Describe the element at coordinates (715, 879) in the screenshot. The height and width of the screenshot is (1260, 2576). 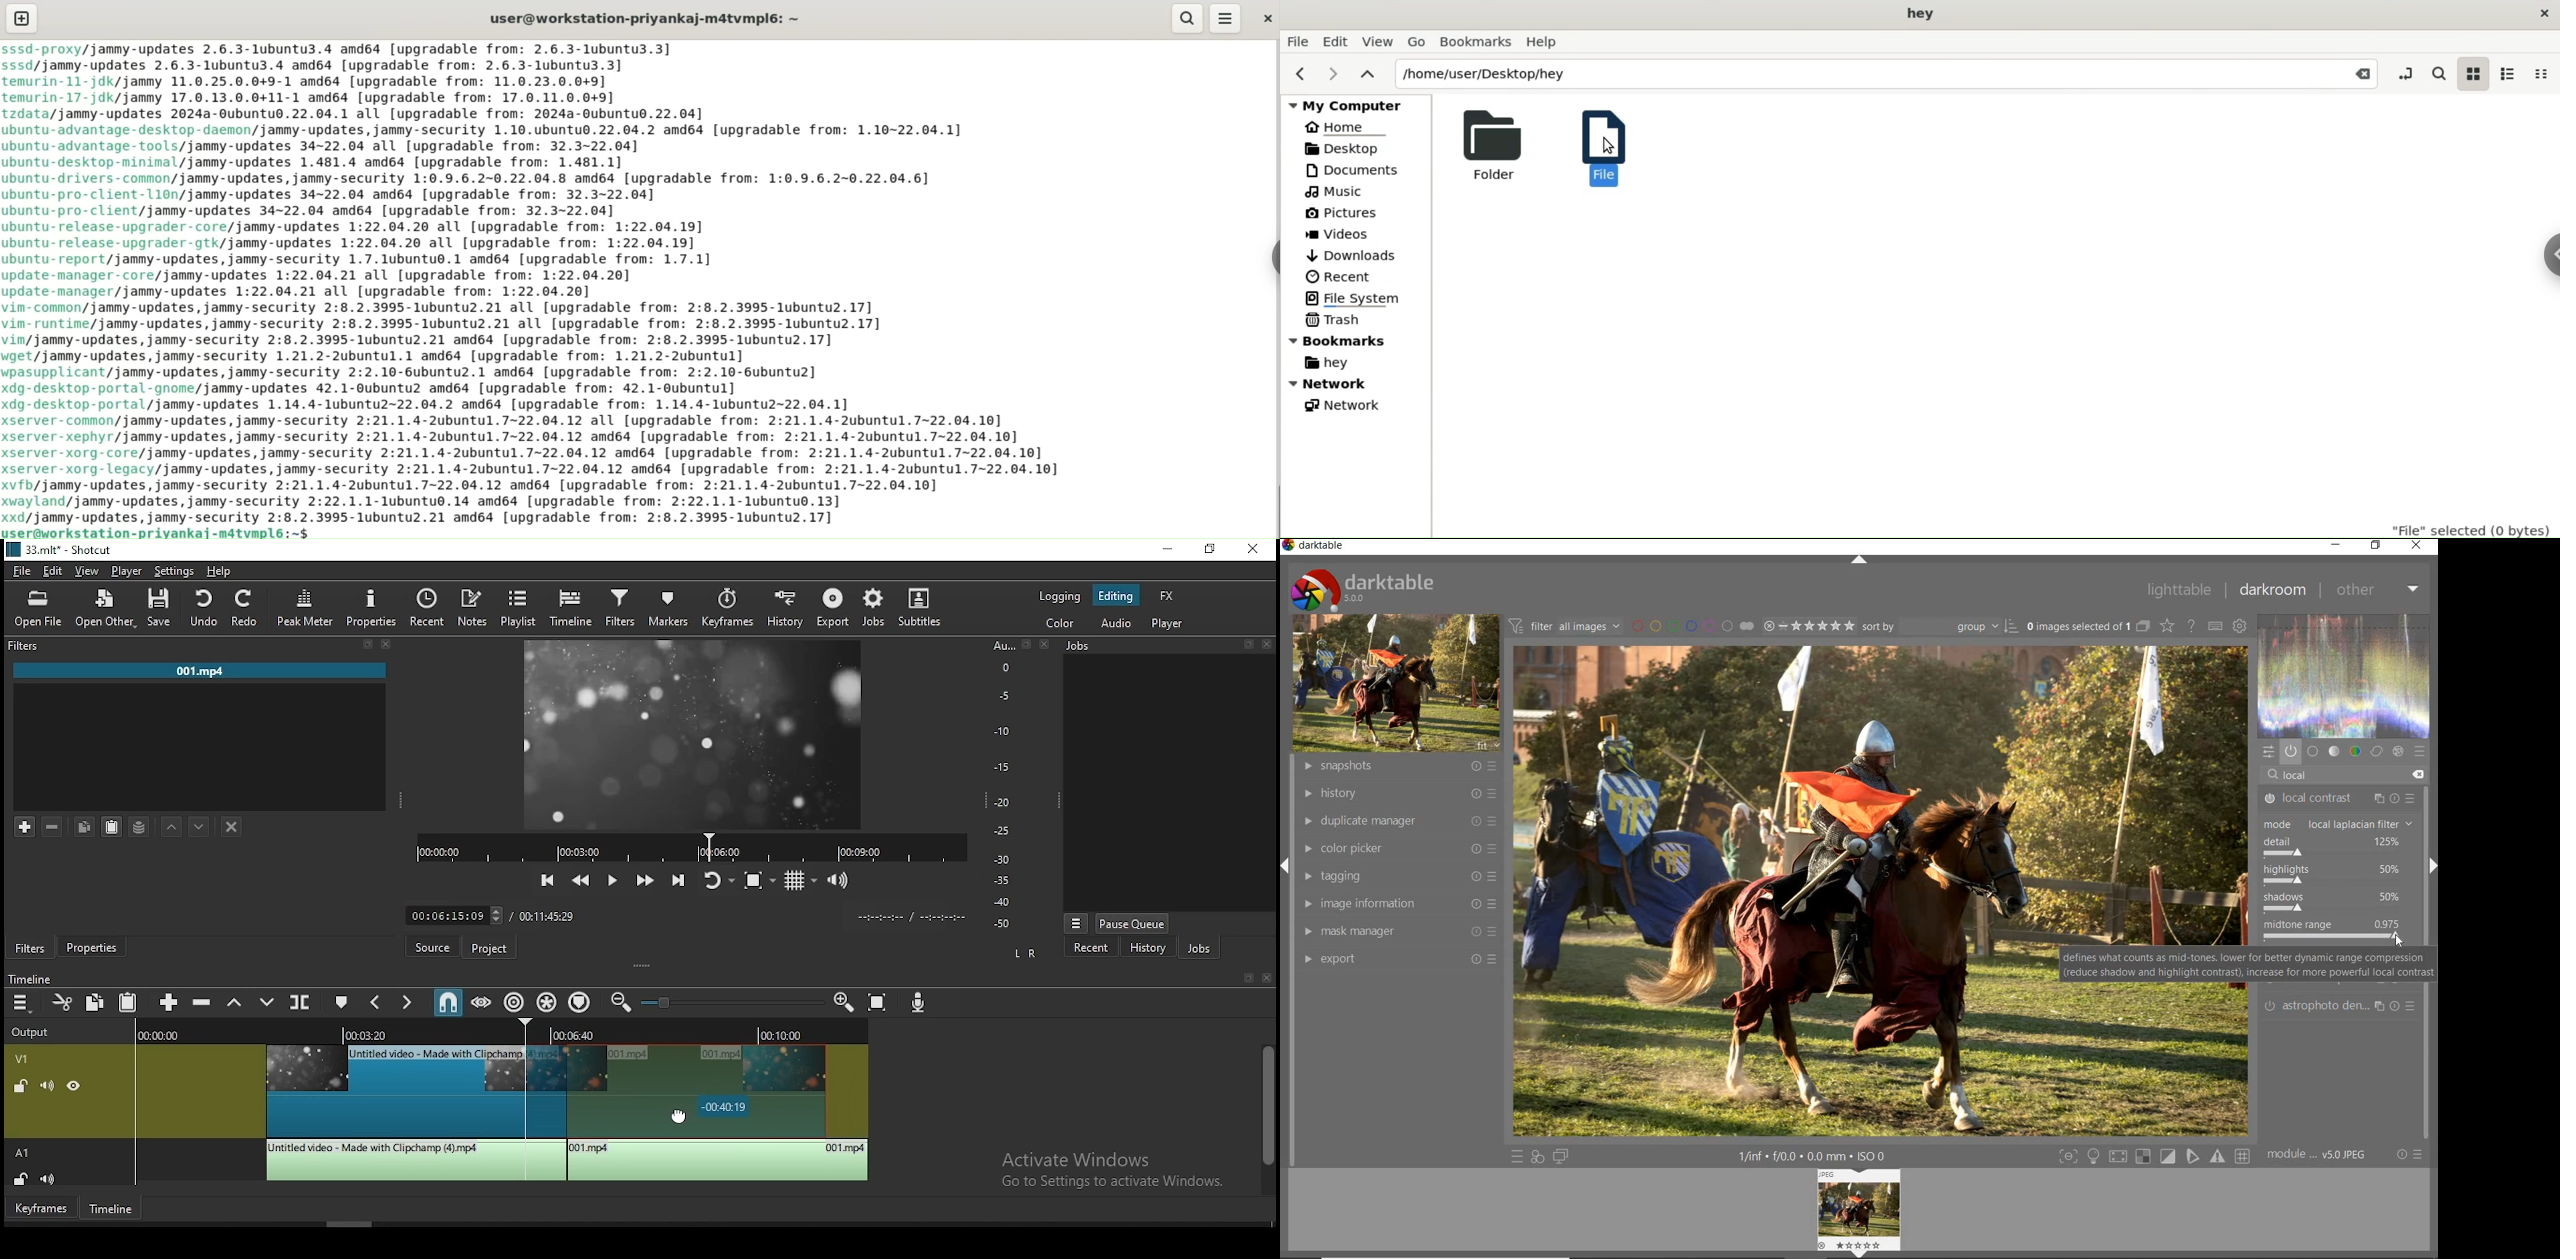
I see `toggle player looping` at that location.